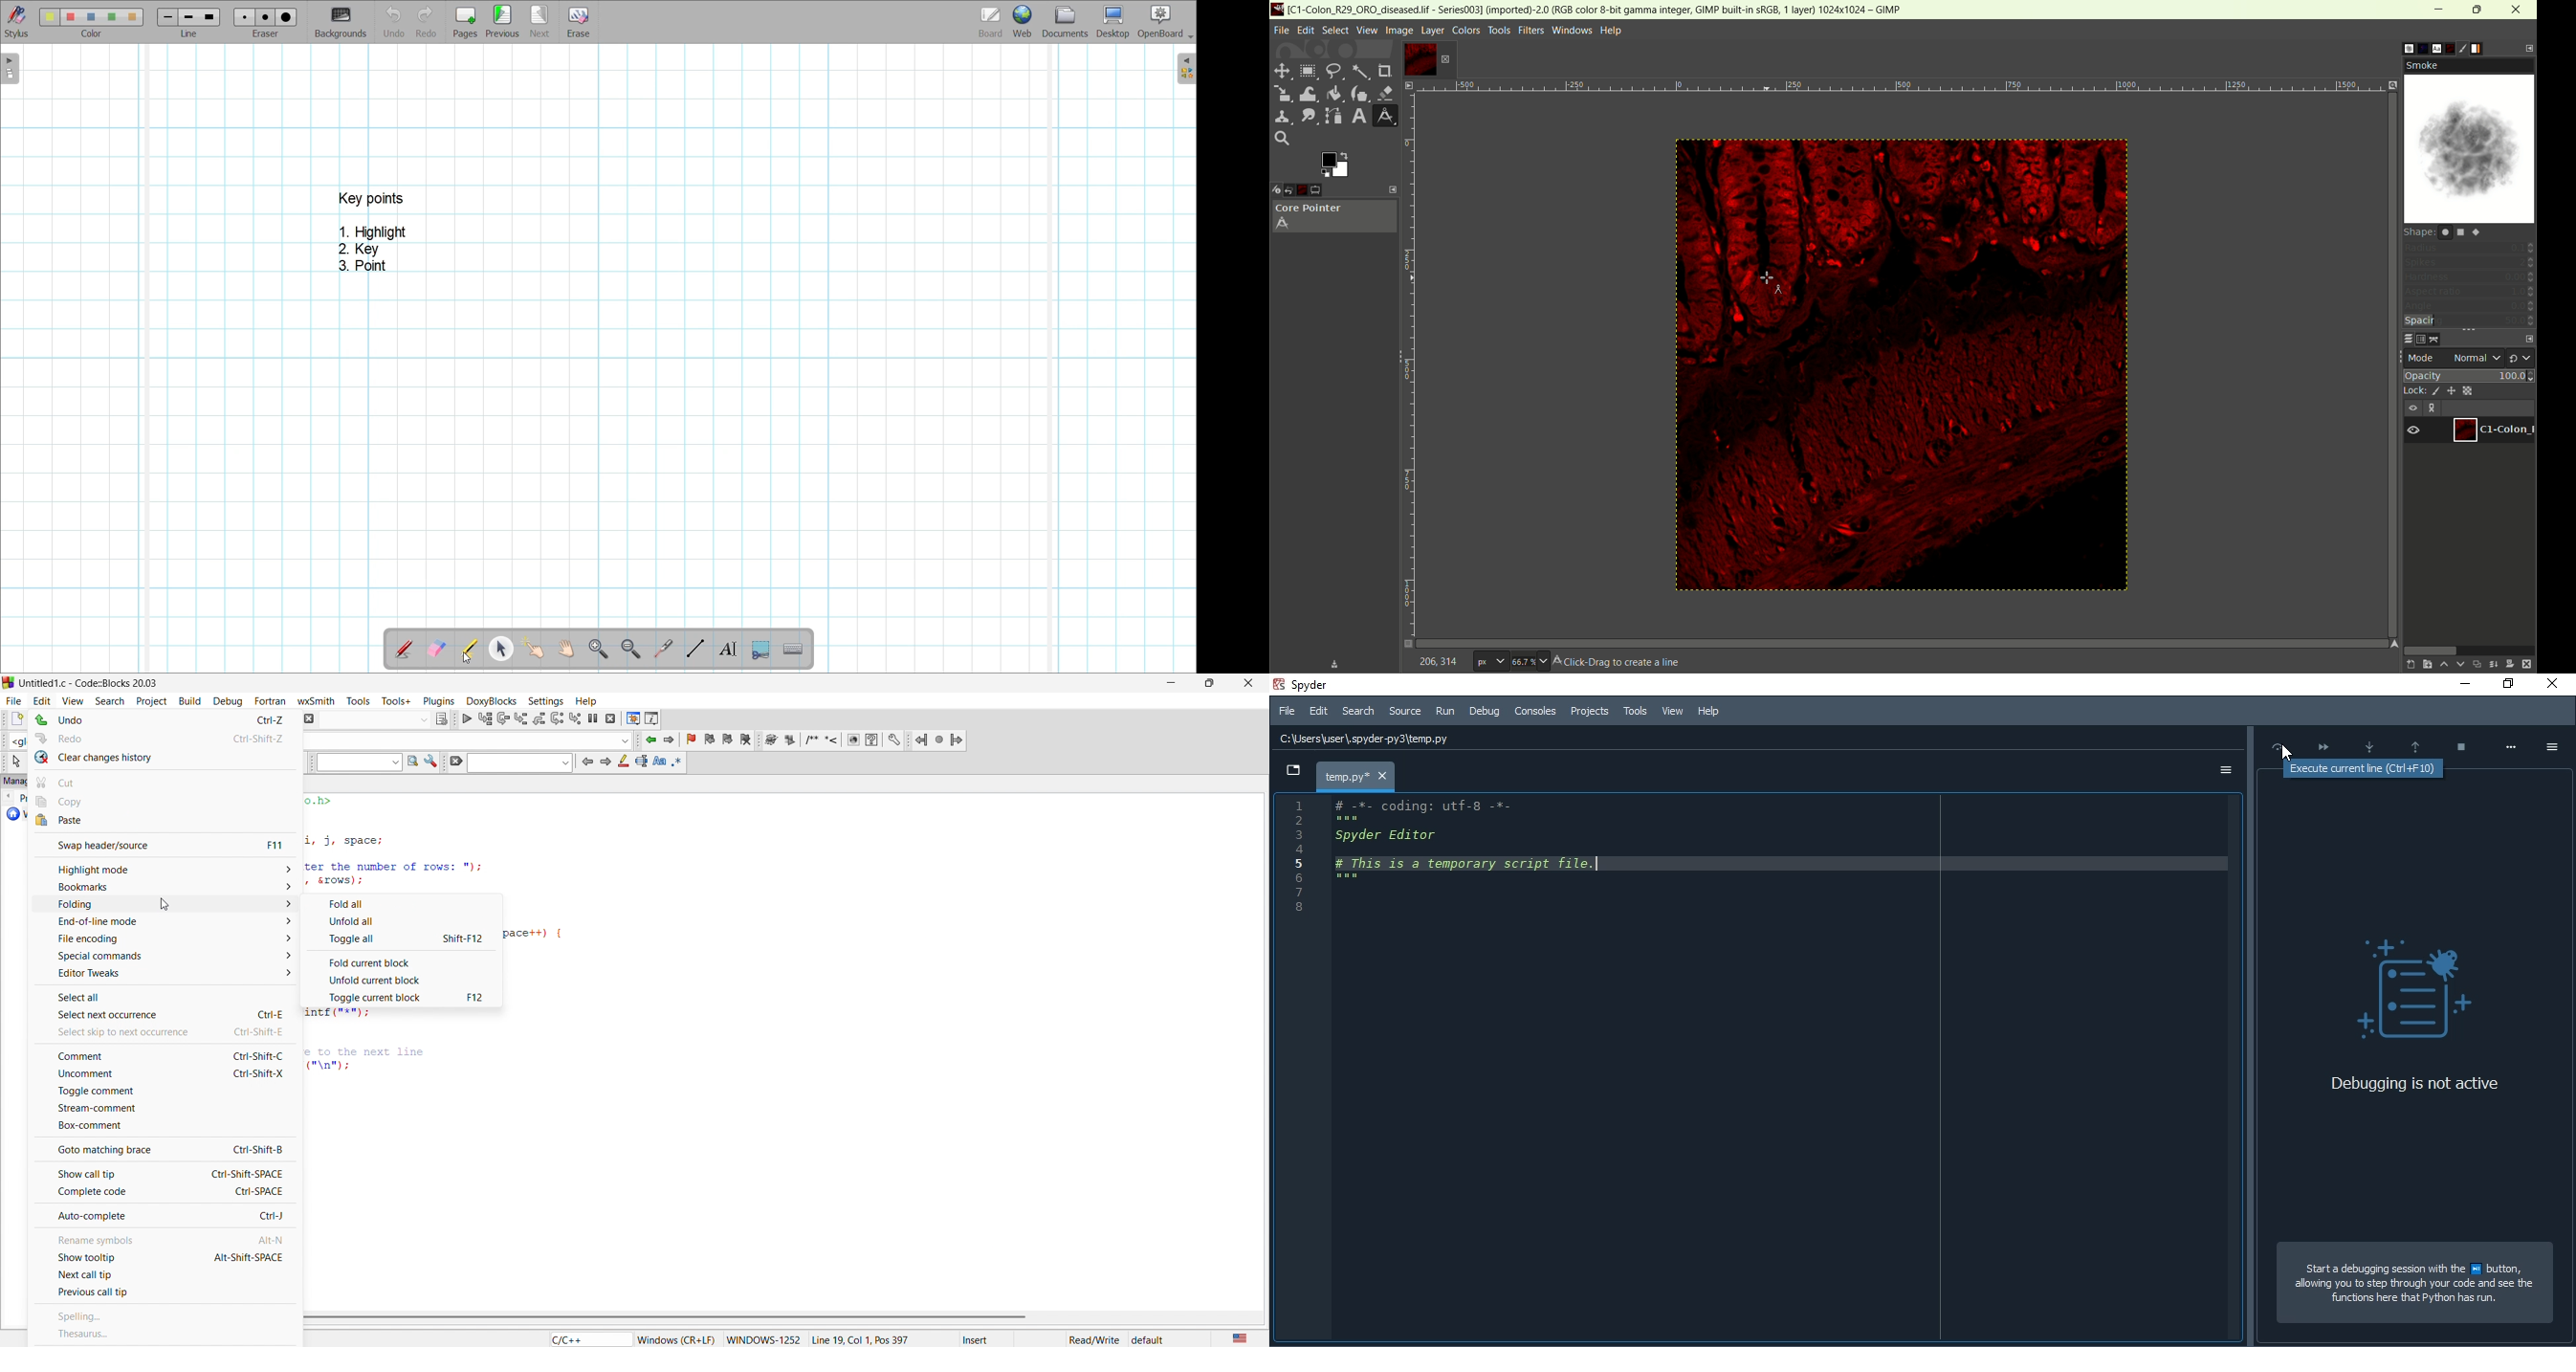 Image resolution: width=2576 pixels, height=1372 pixels. What do you see at coordinates (162, 1149) in the screenshot?
I see `goto matching brace` at bounding box center [162, 1149].